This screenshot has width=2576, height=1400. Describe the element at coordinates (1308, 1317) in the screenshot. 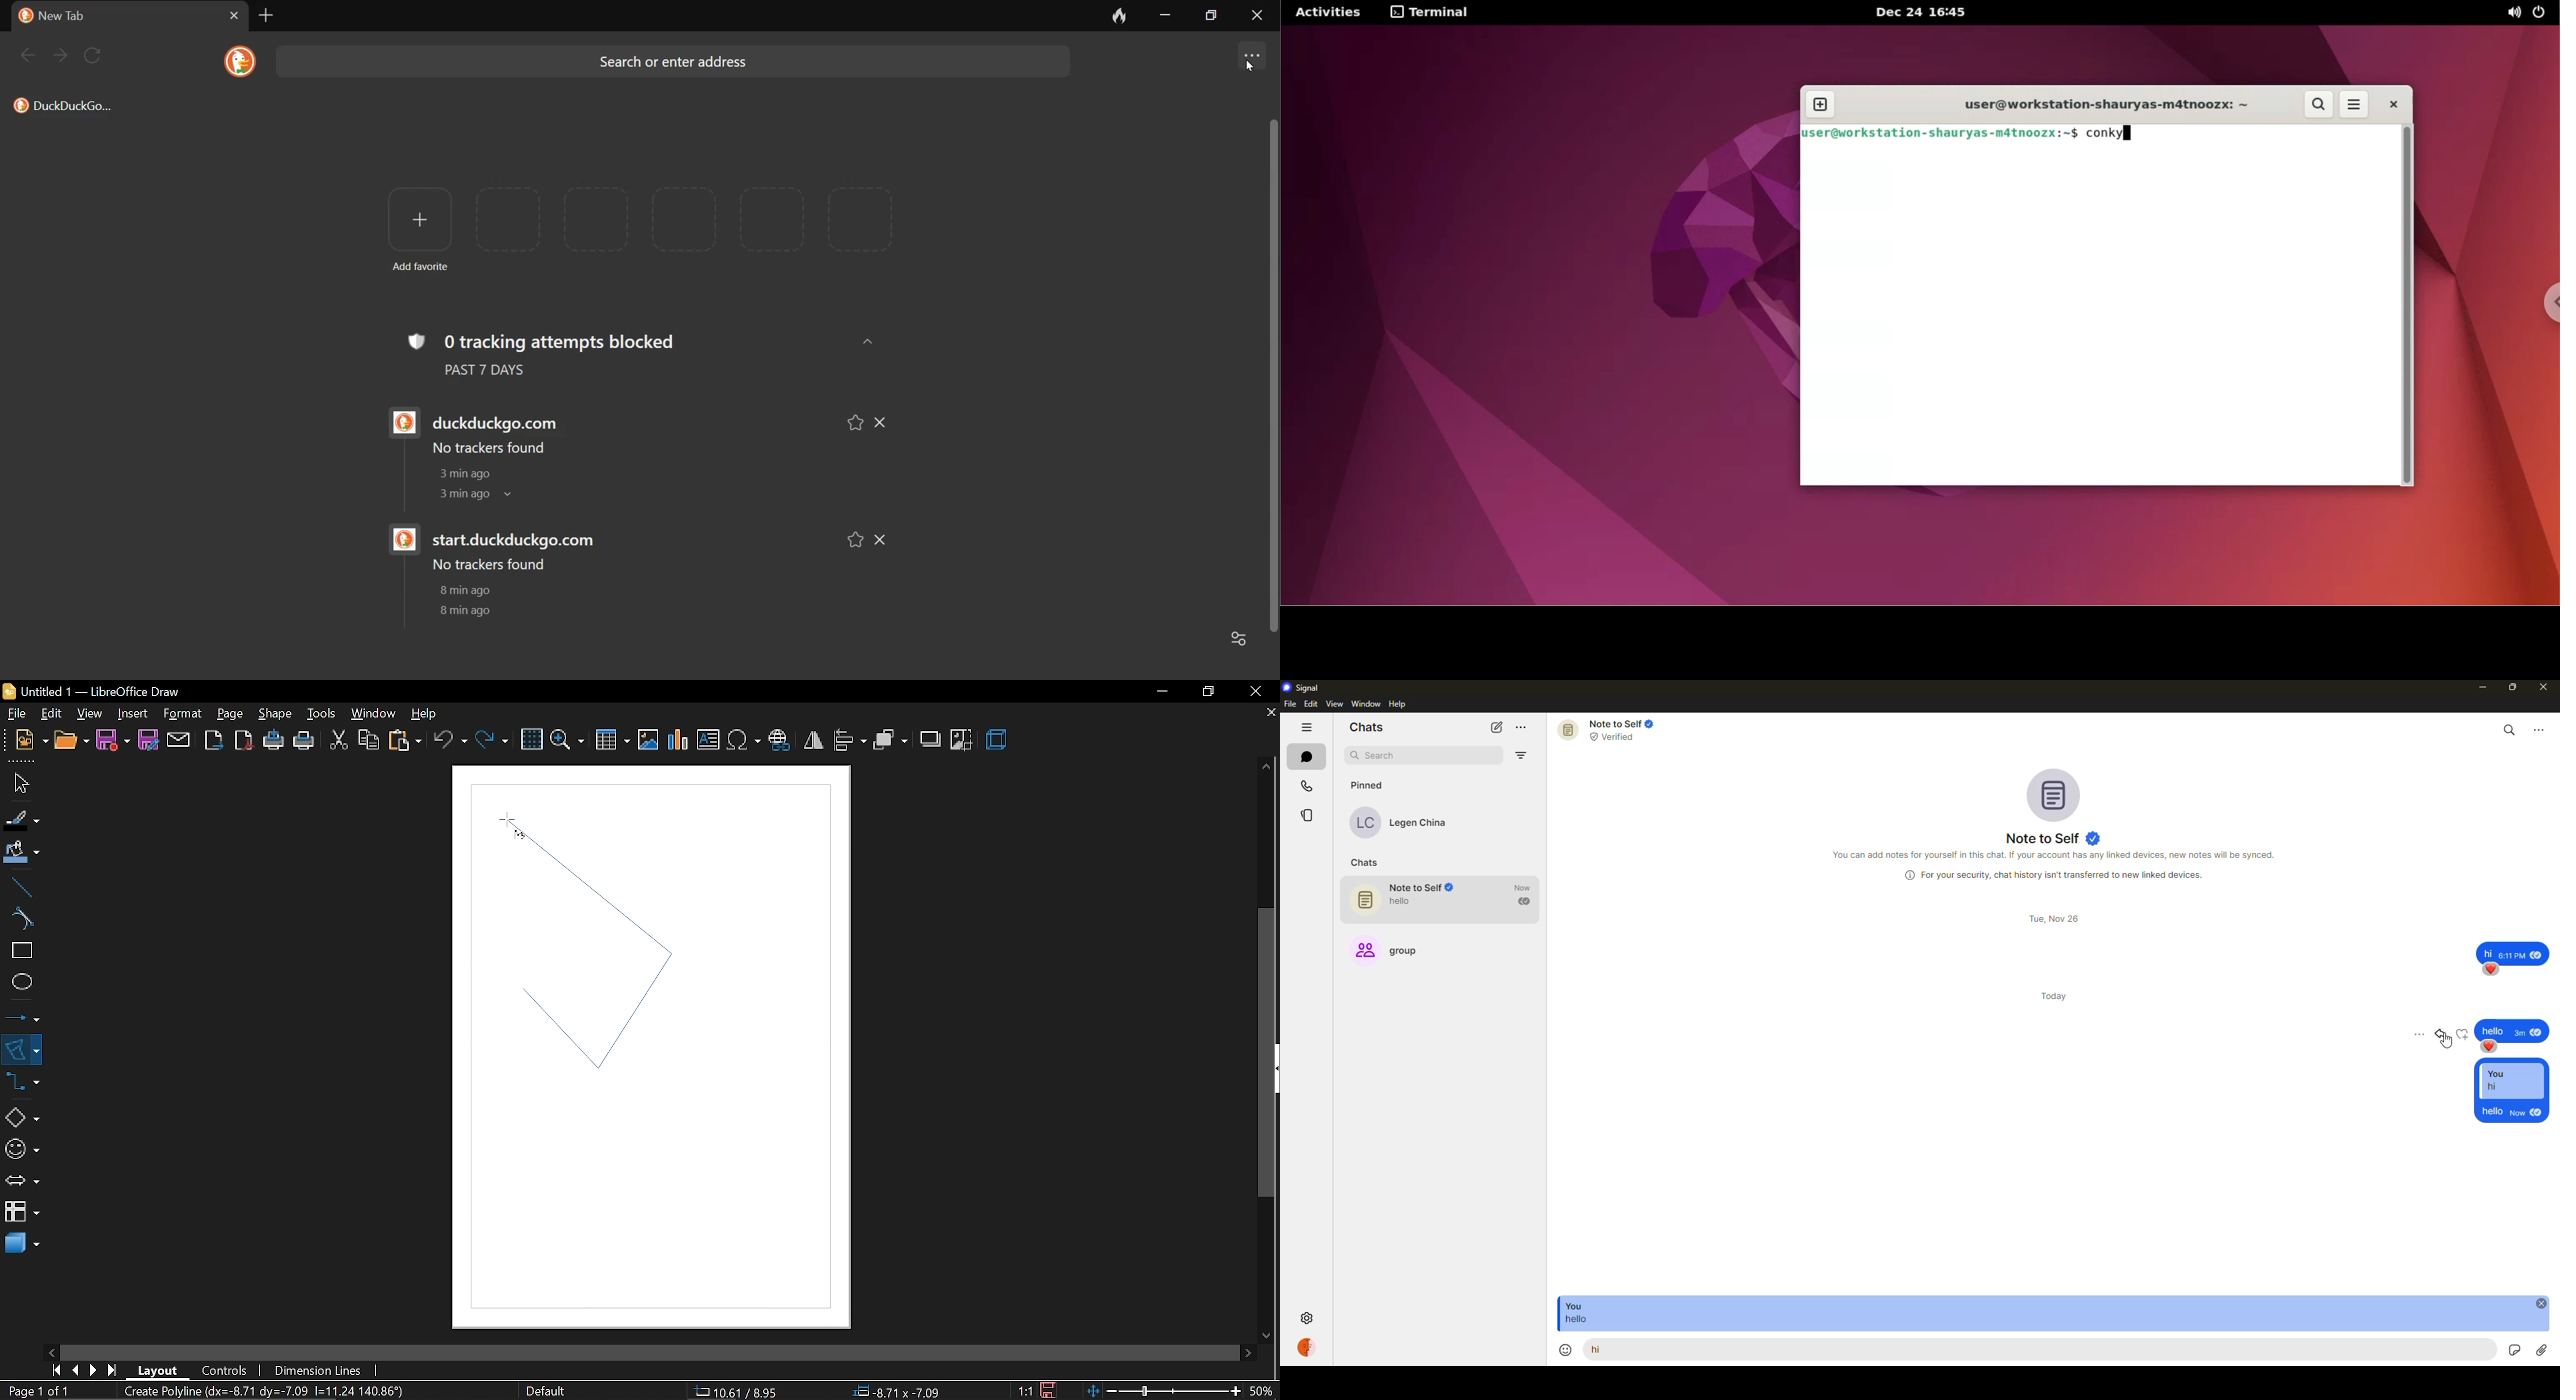

I see `settings` at that location.